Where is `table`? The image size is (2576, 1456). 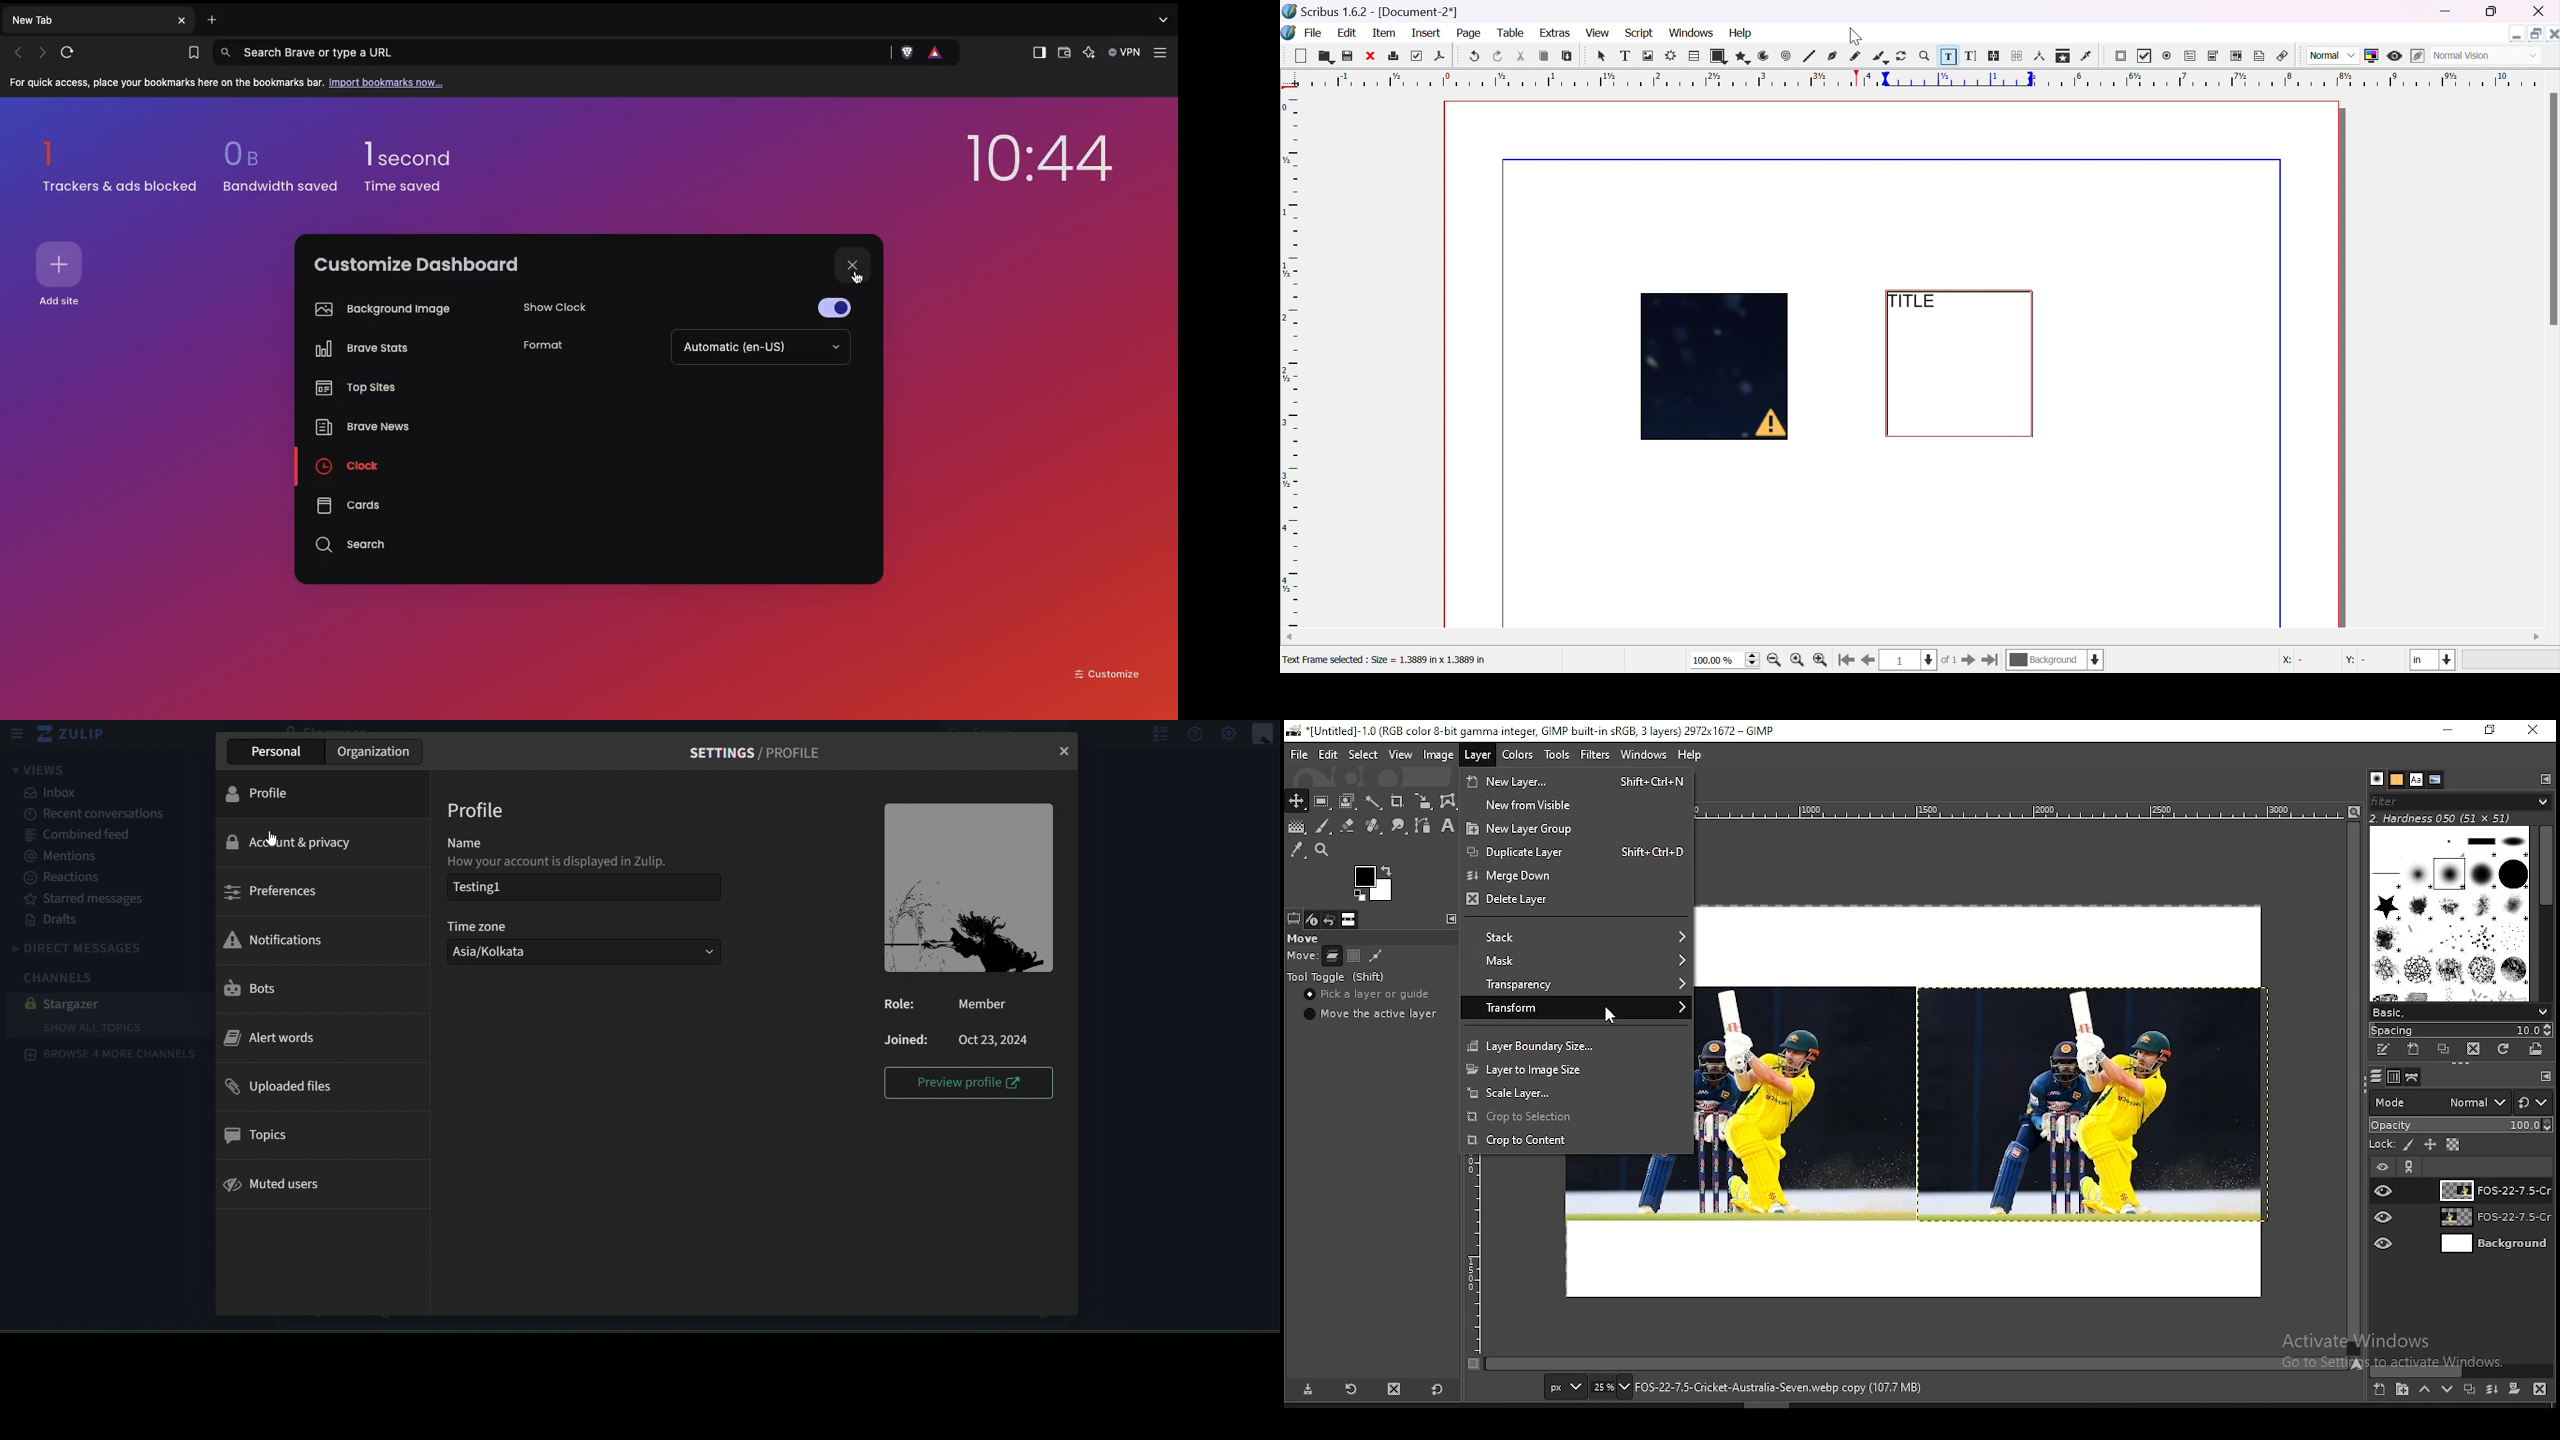
table is located at coordinates (1512, 33).